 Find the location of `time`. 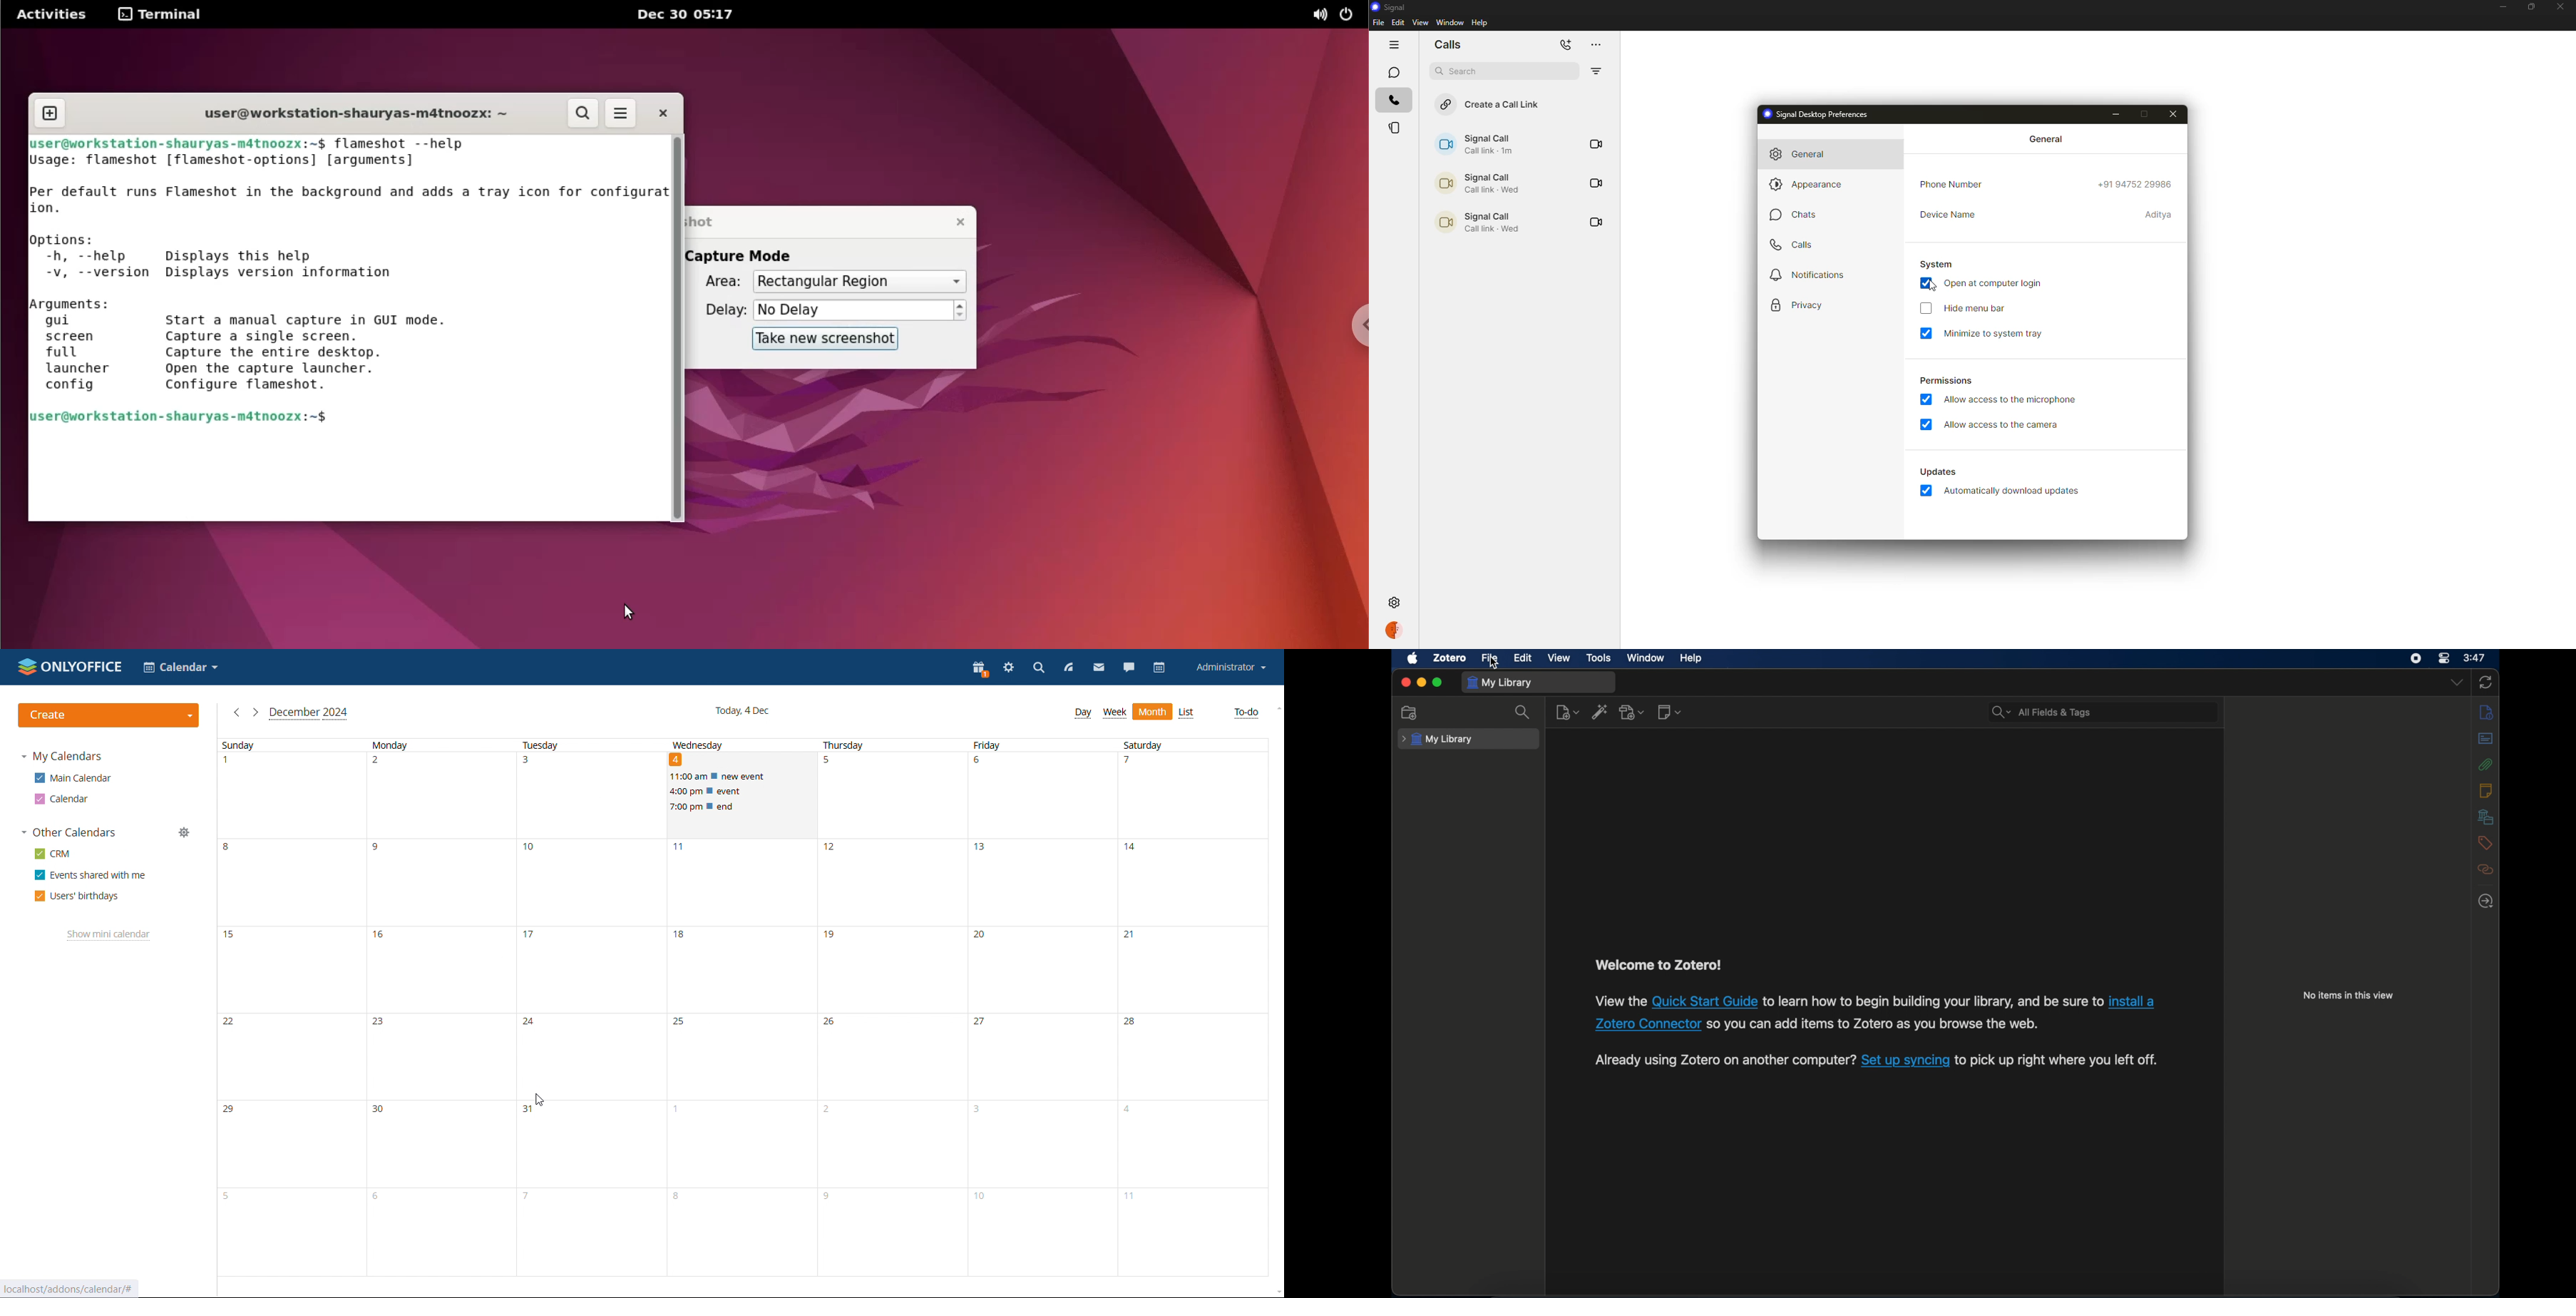

time is located at coordinates (2476, 657).